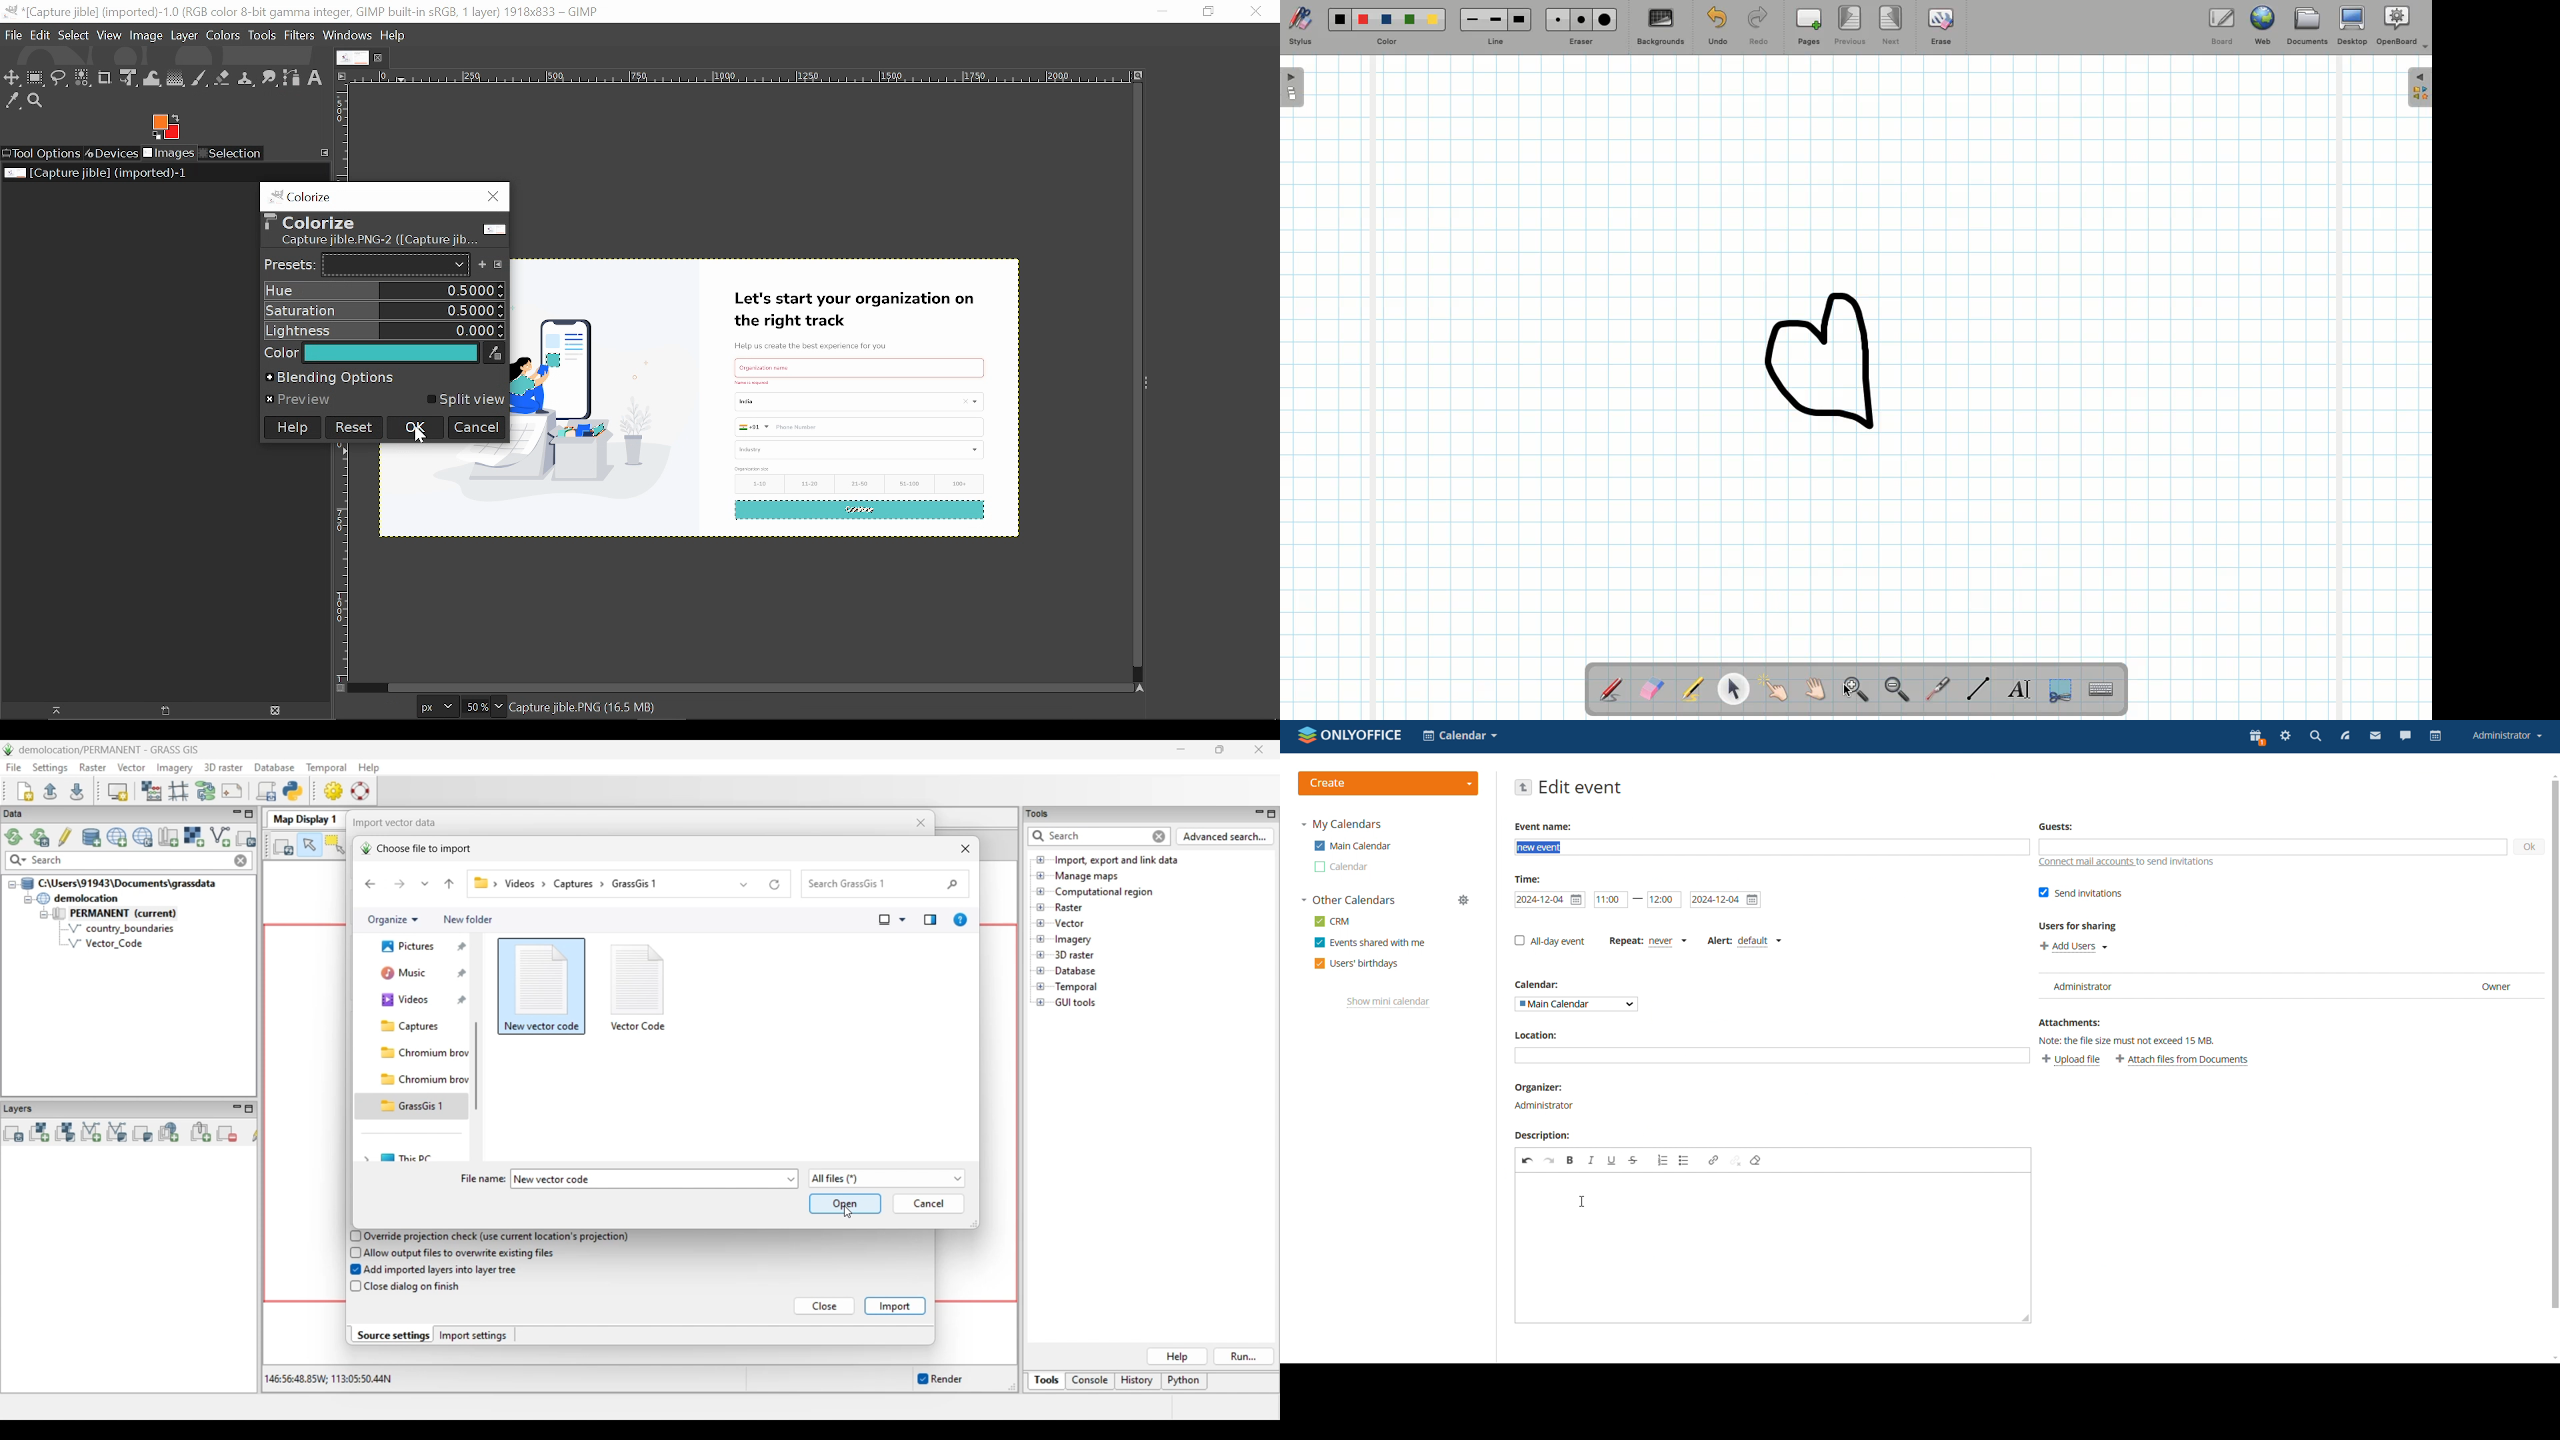 The height and width of the screenshot is (1456, 2576). Describe the element at coordinates (2078, 893) in the screenshot. I see `send invitations` at that location.